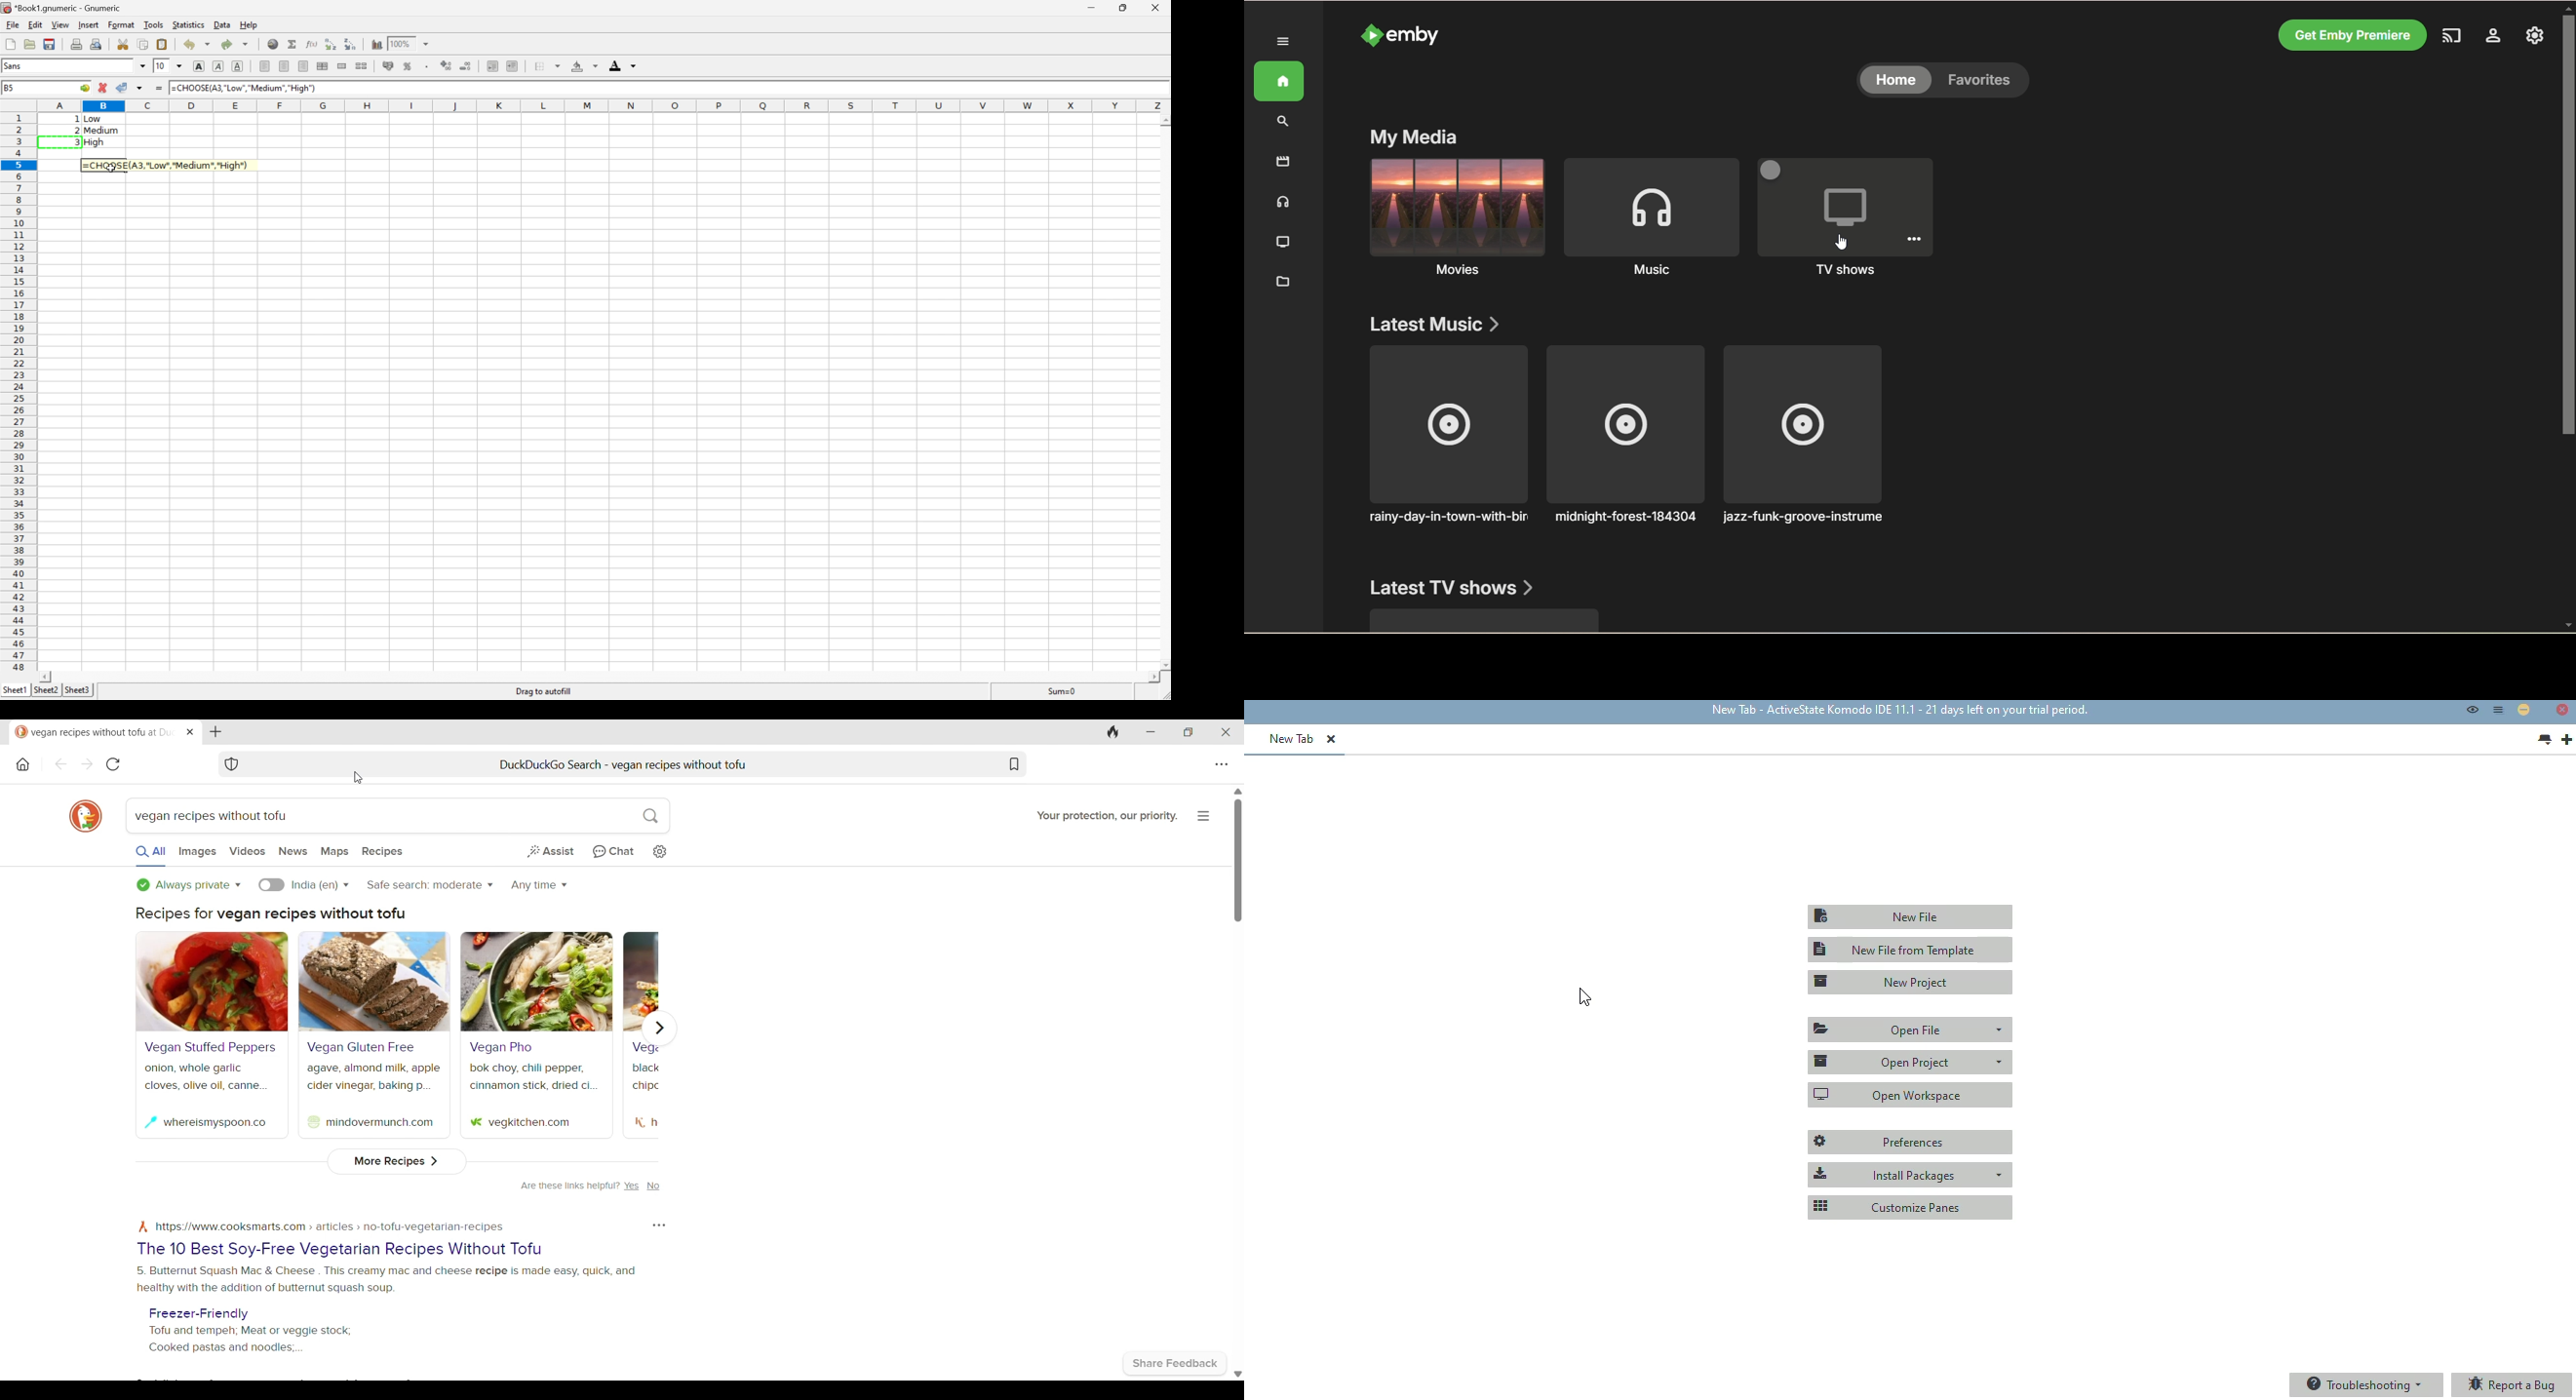 The width and height of the screenshot is (2576, 1400). Describe the element at coordinates (361, 66) in the screenshot. I see `Split the ranges of merged cells` at that location.